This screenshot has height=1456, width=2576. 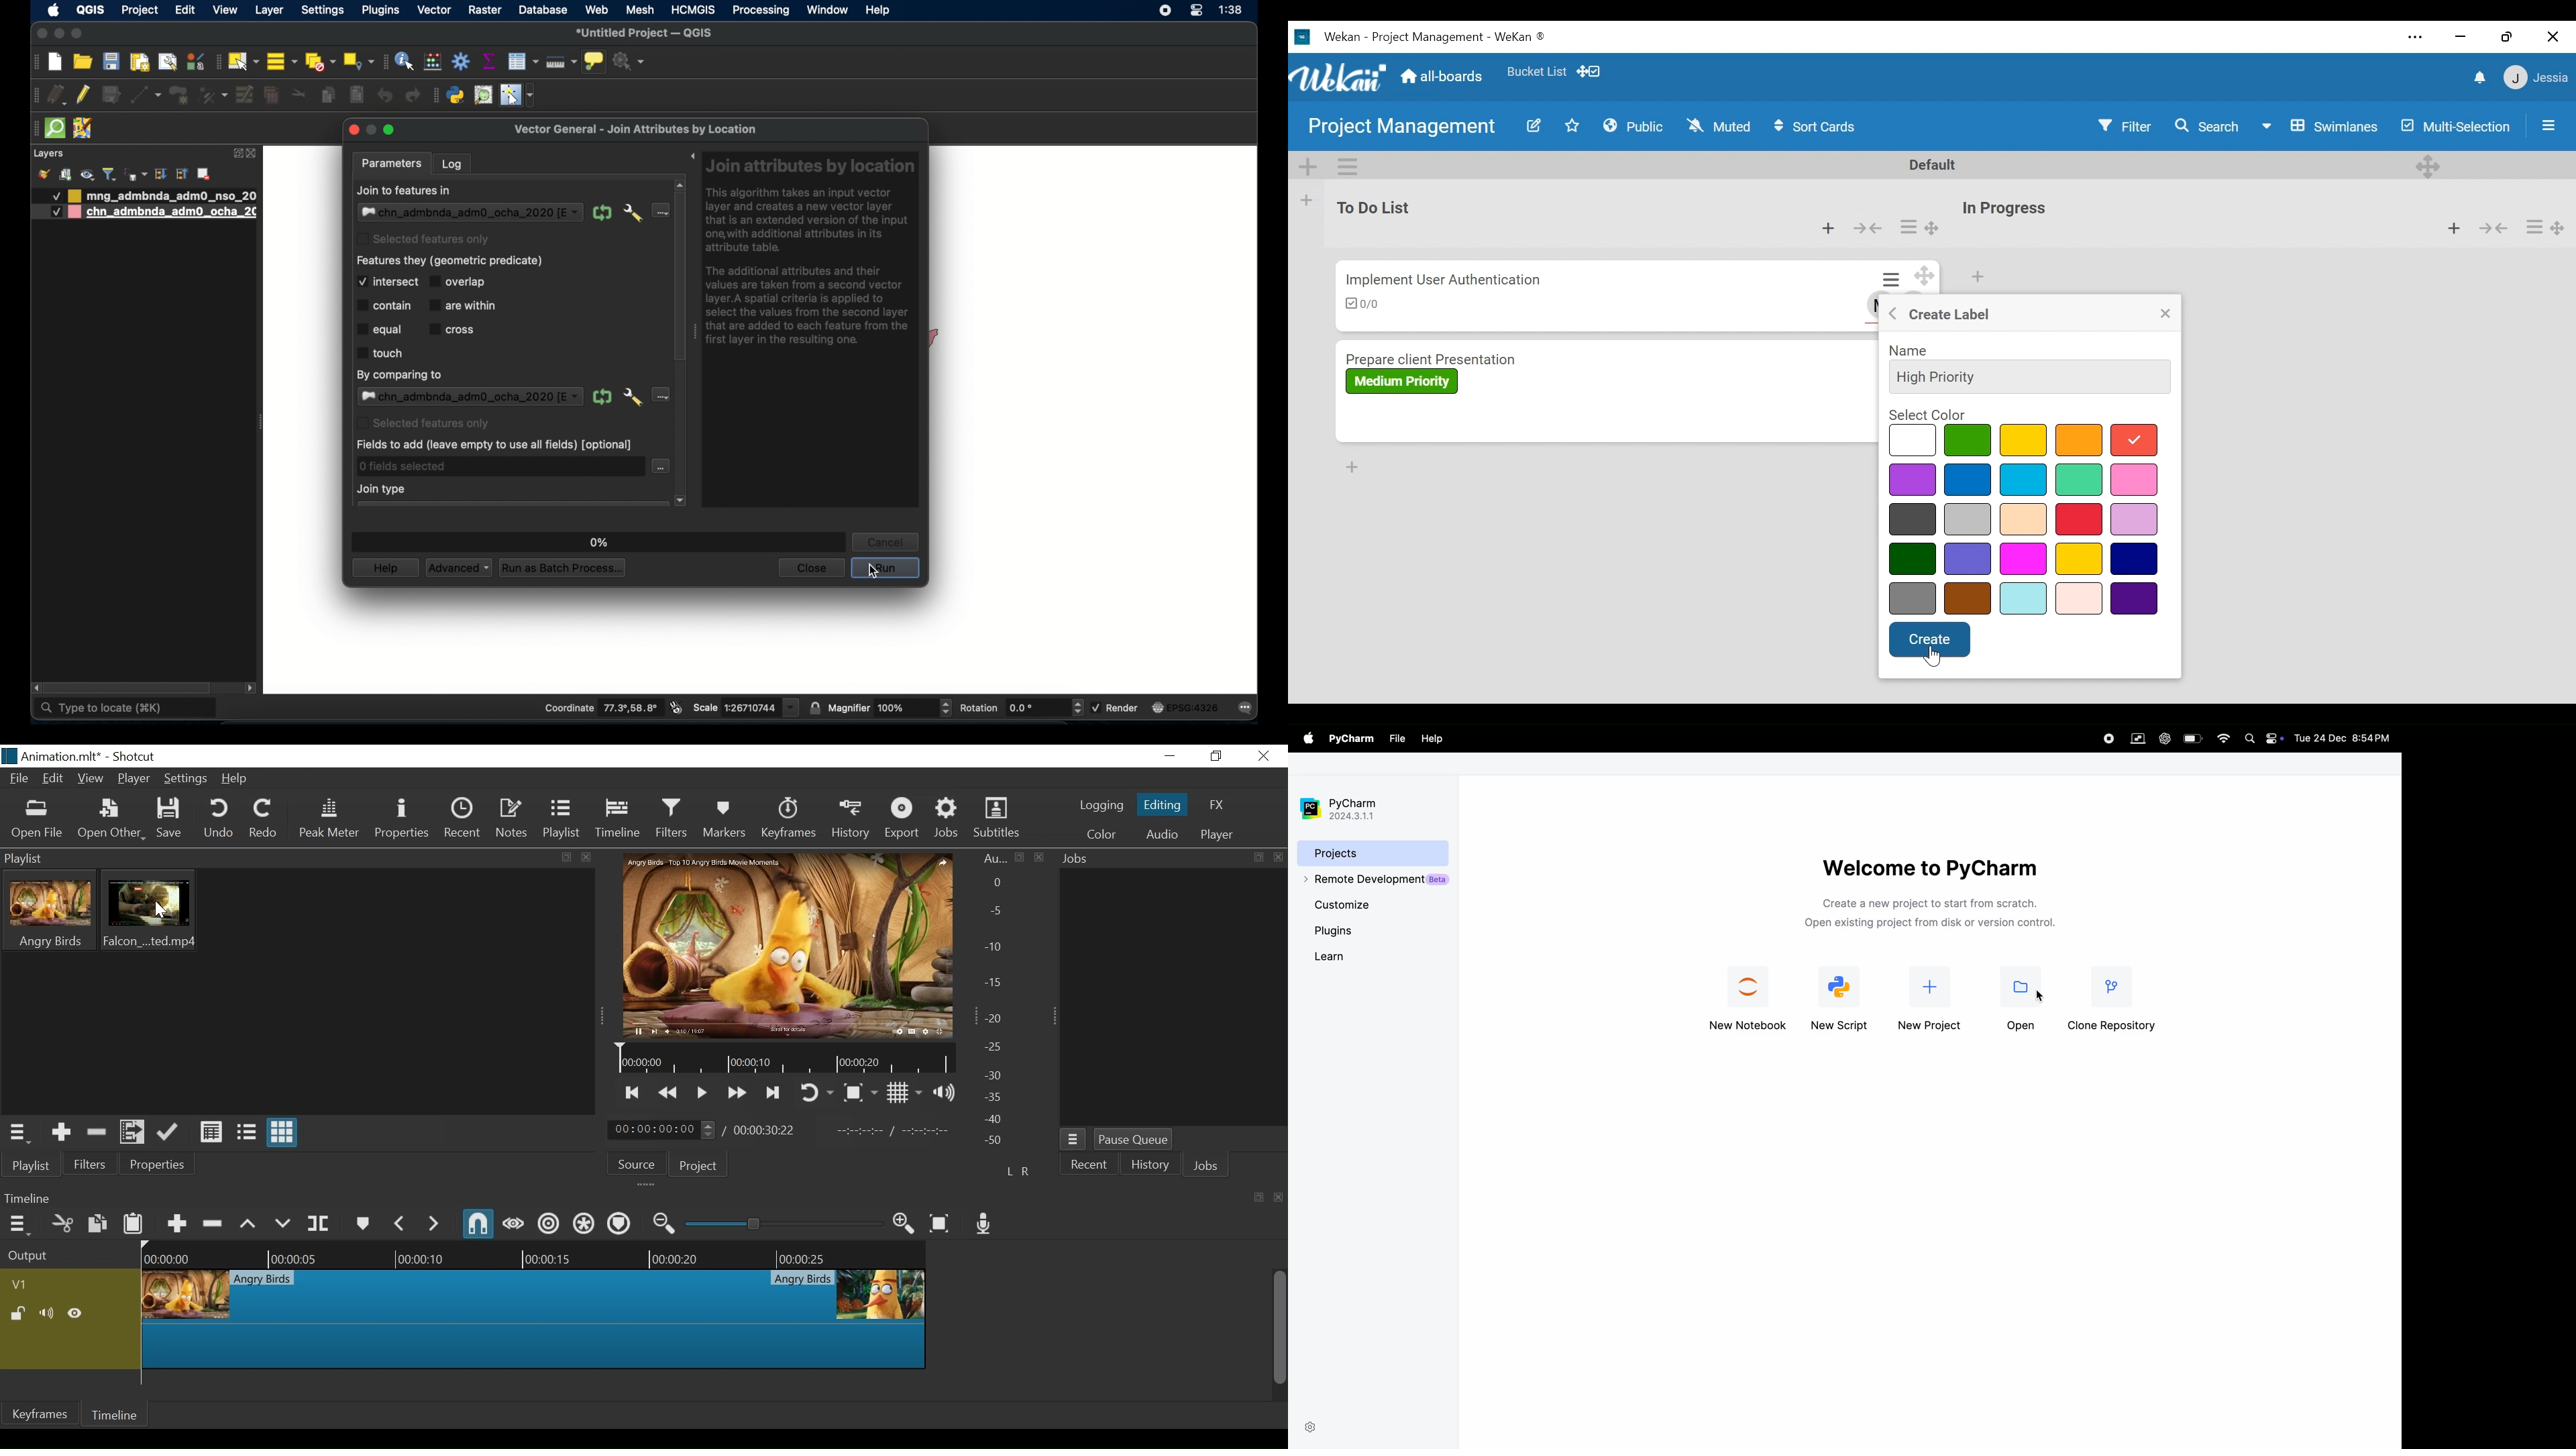 I want to click on Card Title, so click(x=1444, y=278).